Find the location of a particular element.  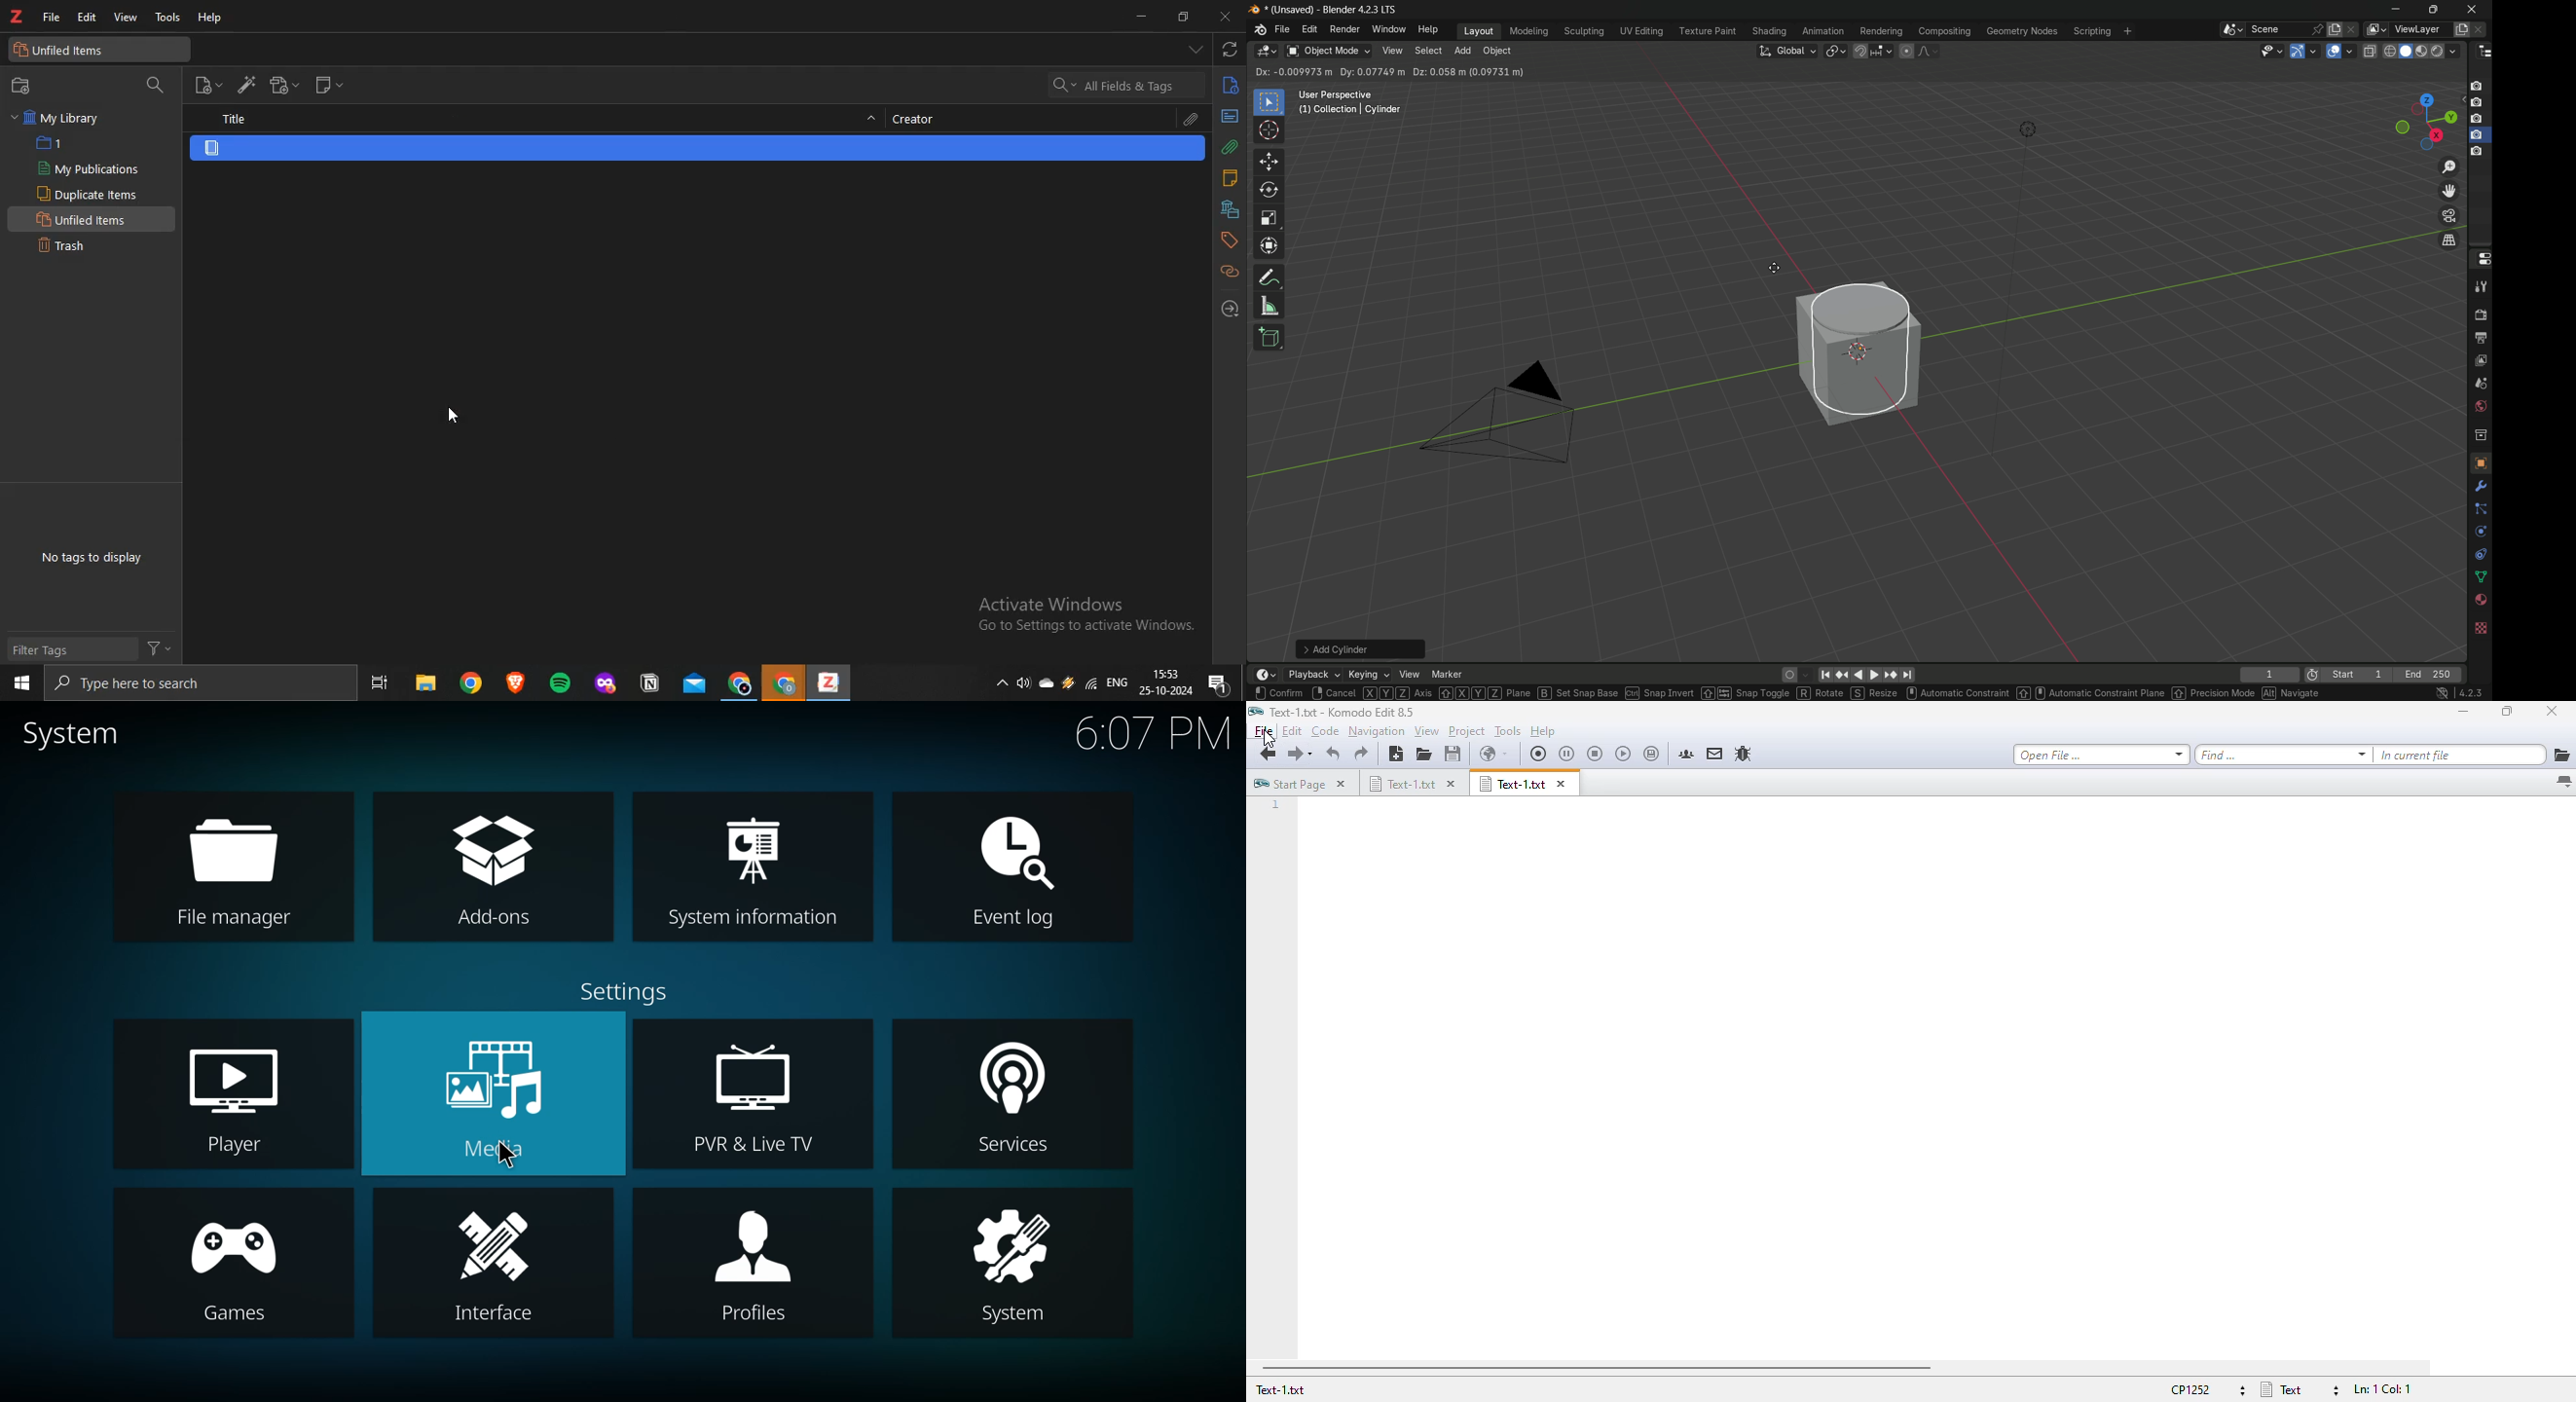

services is located at coordinates (1005, 1072).